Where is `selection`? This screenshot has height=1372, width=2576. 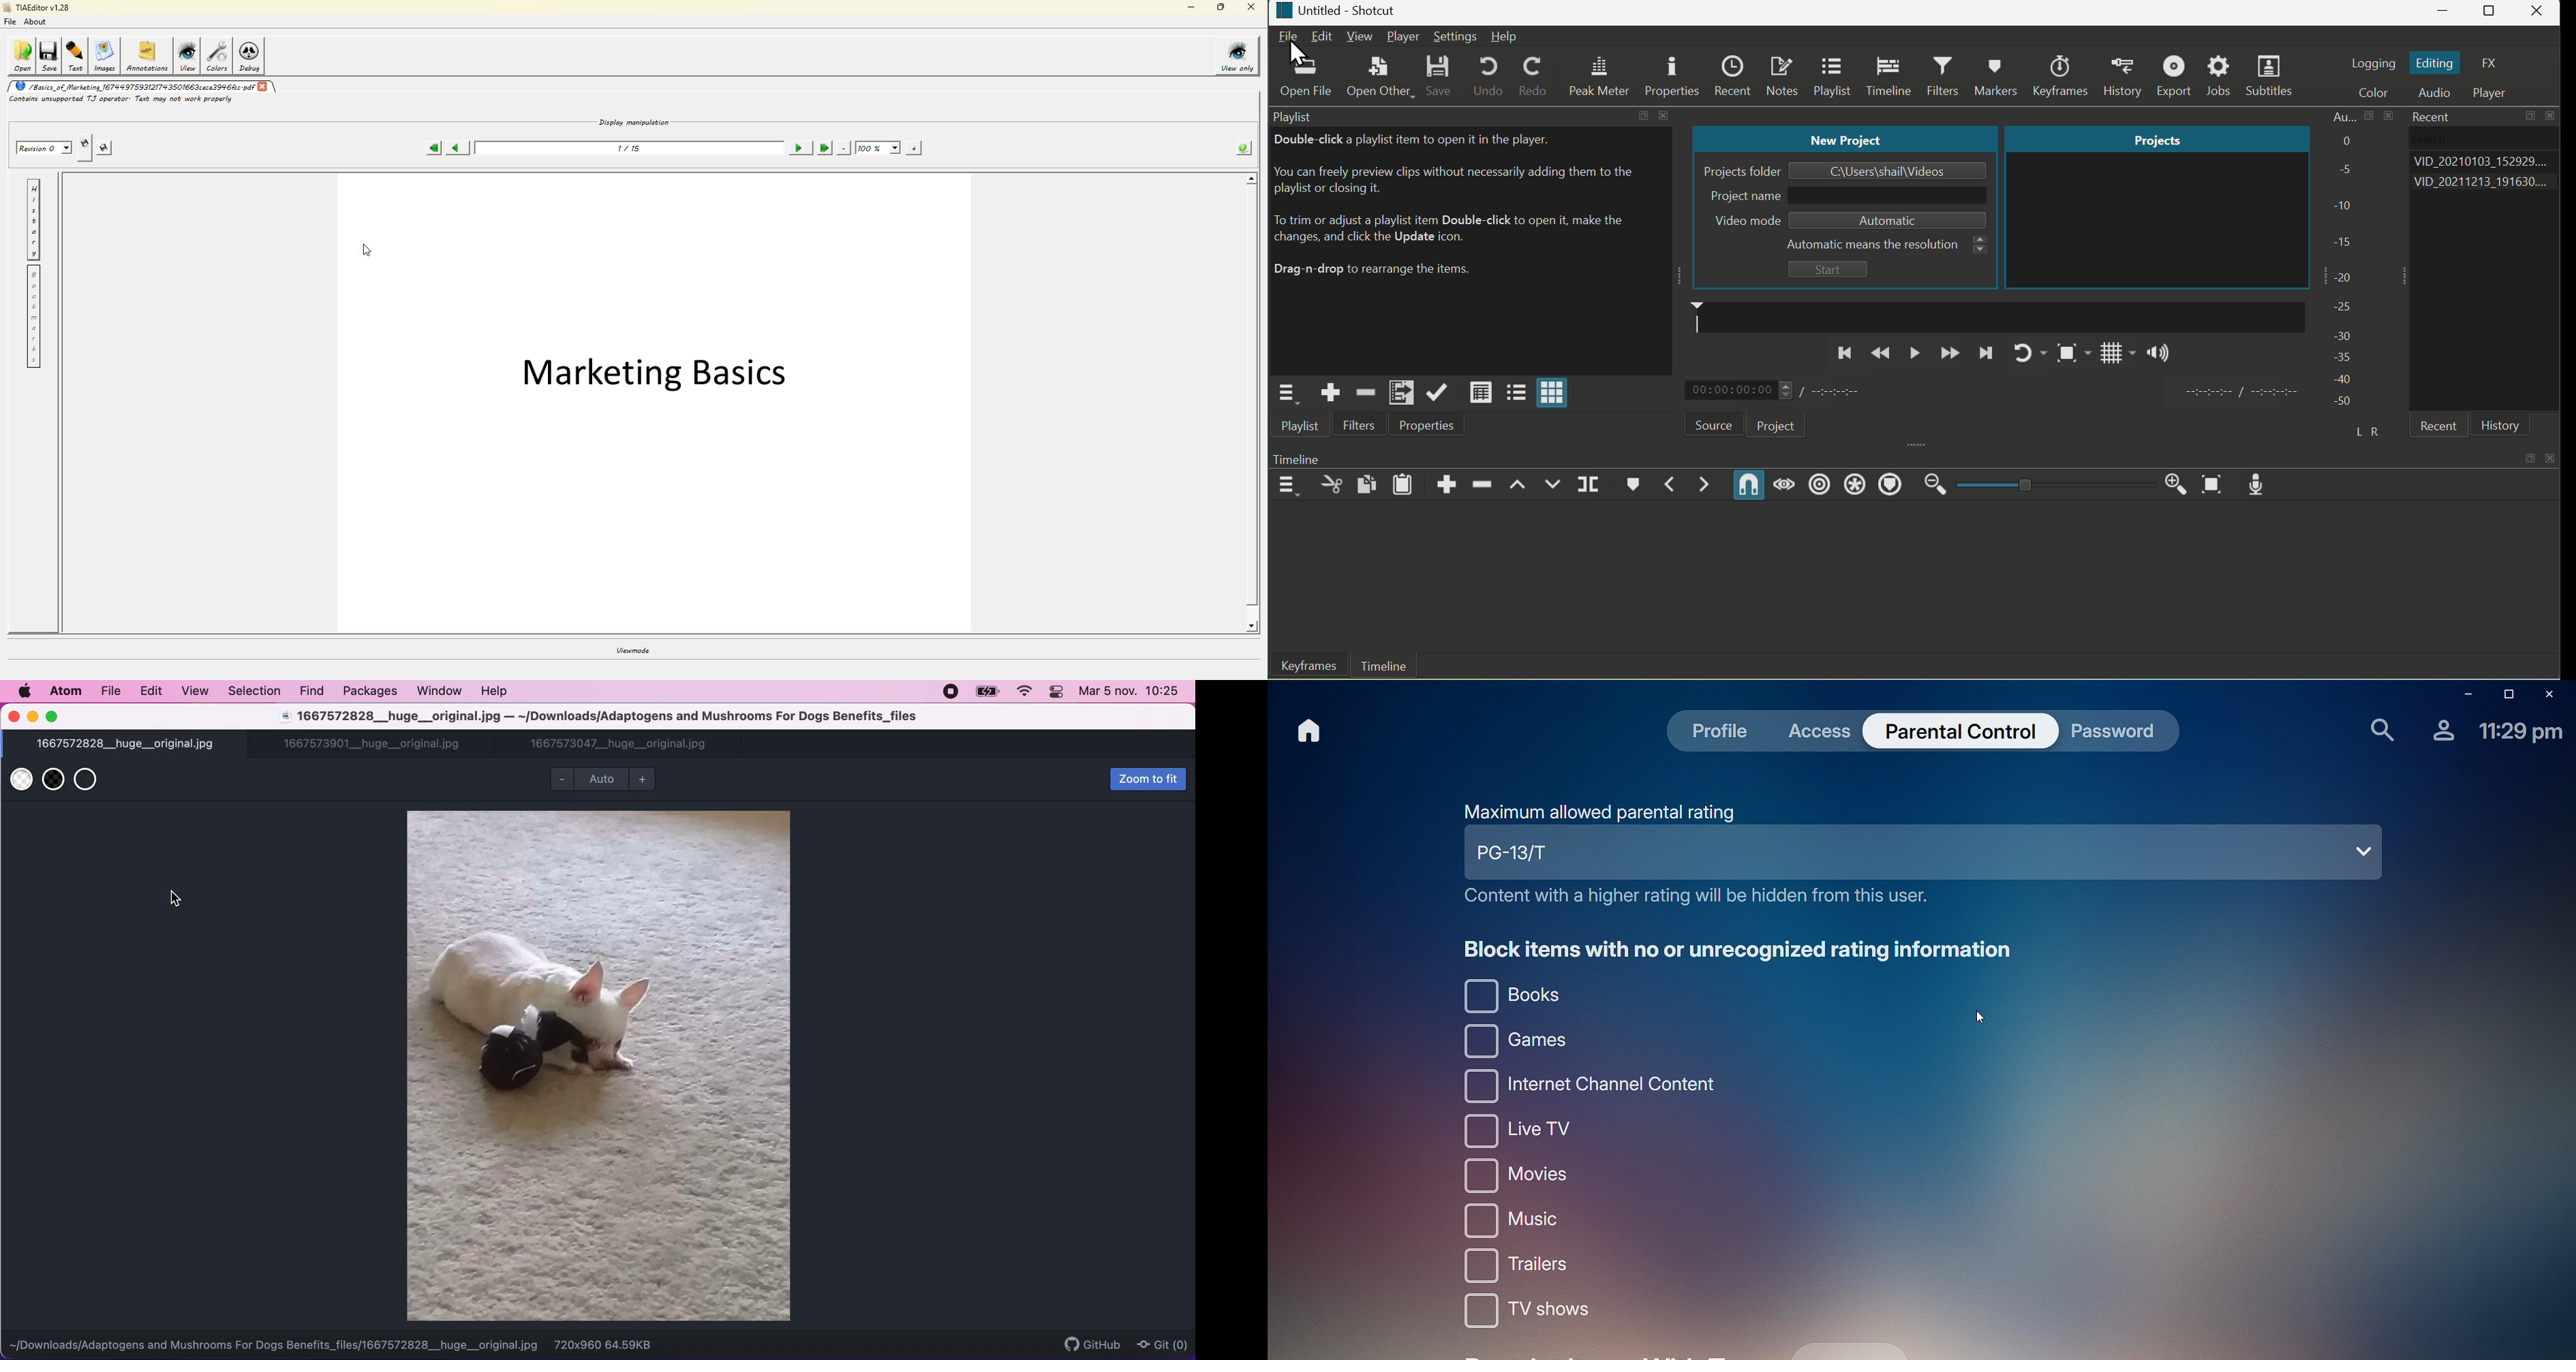
selection is located at coordinates (256, 692).